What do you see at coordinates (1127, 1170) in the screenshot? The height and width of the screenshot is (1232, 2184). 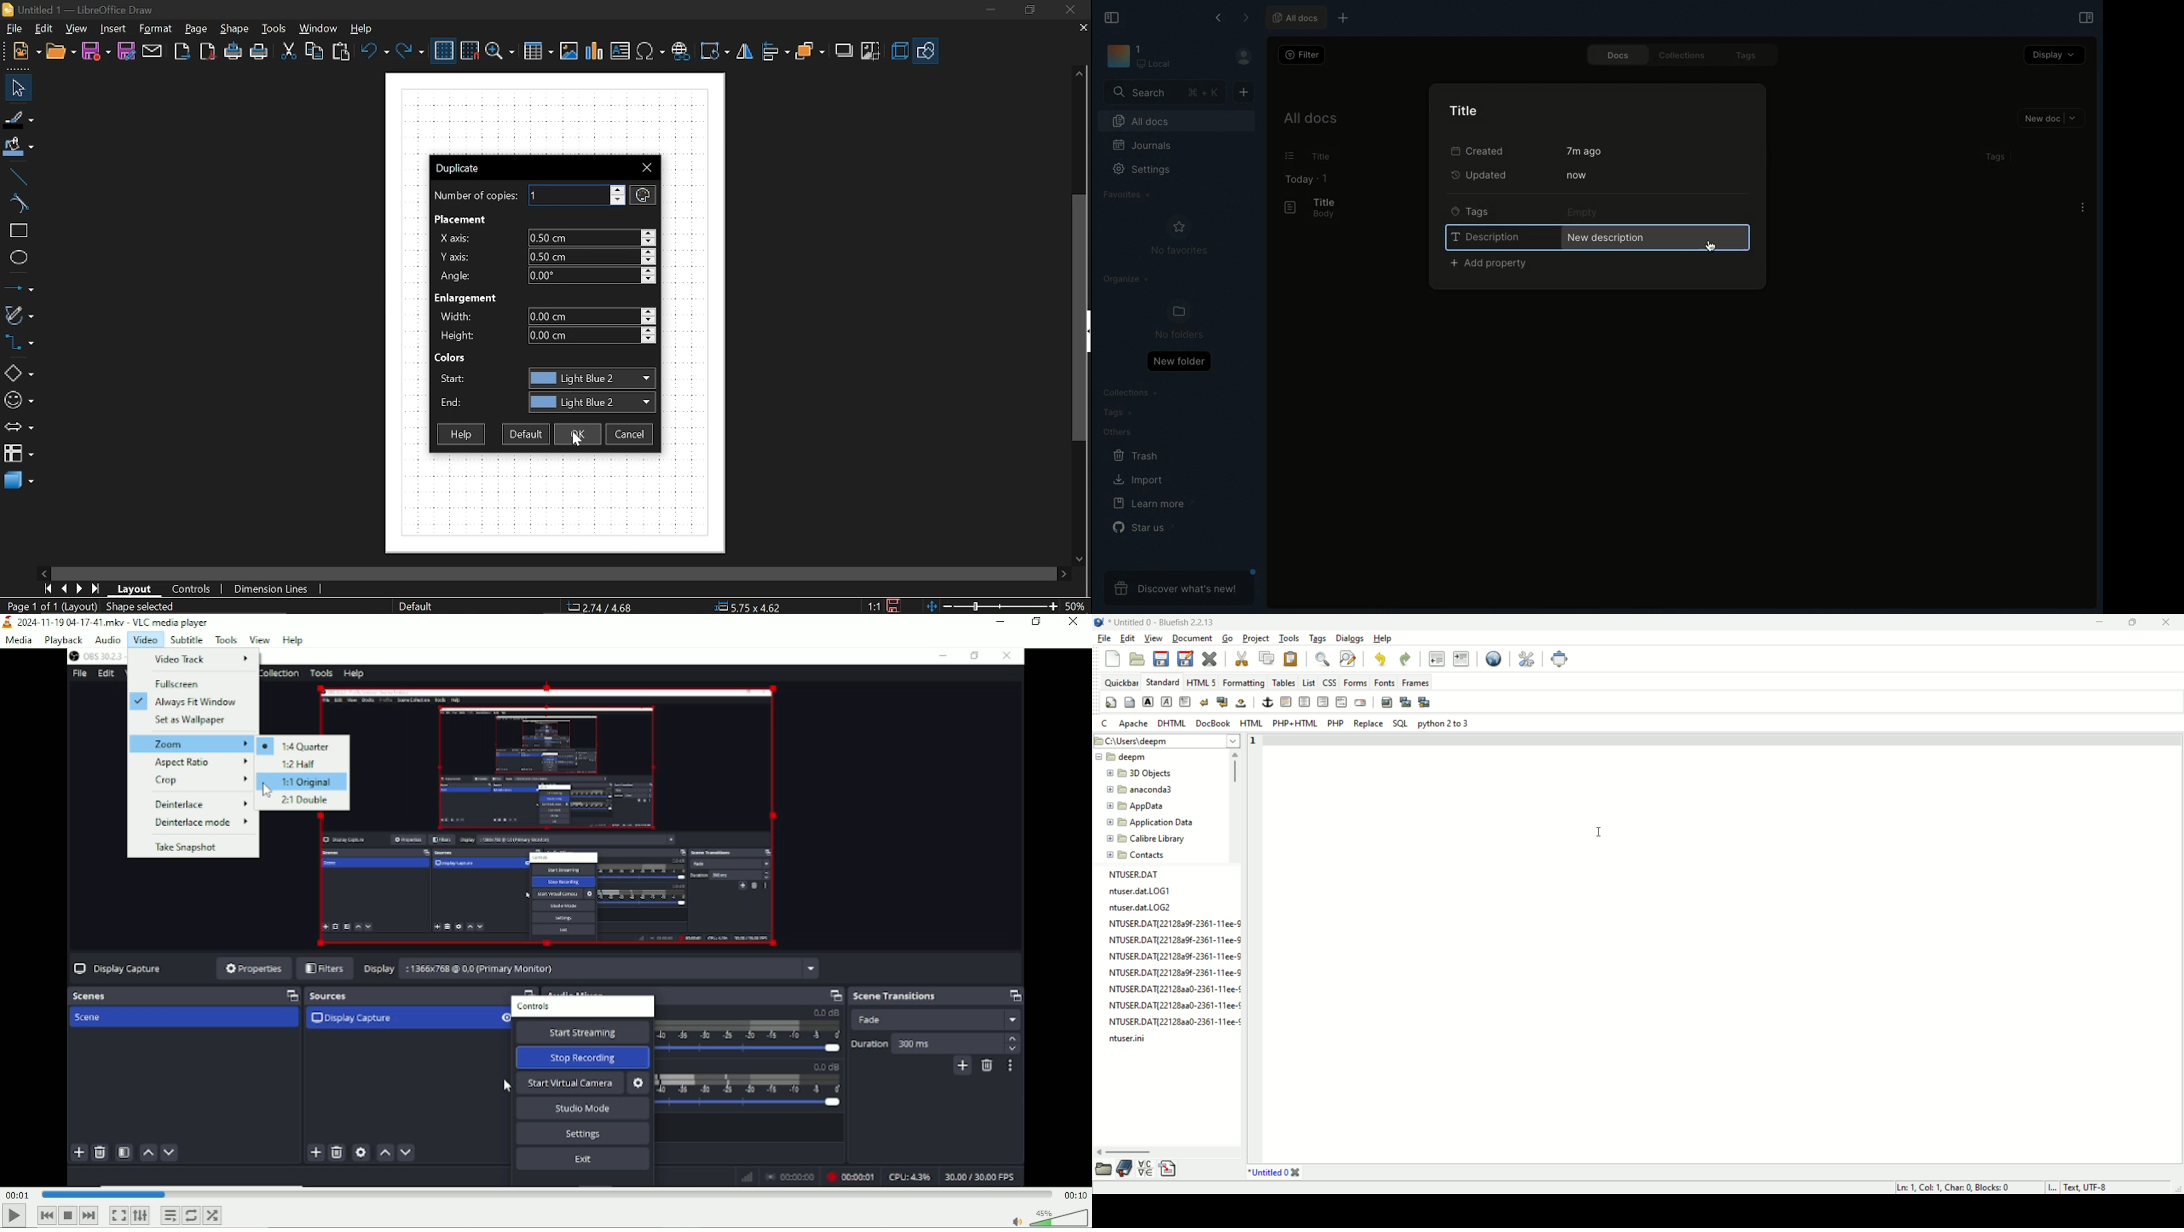 I see `bookmark` at bounding box center [1127, 1170].